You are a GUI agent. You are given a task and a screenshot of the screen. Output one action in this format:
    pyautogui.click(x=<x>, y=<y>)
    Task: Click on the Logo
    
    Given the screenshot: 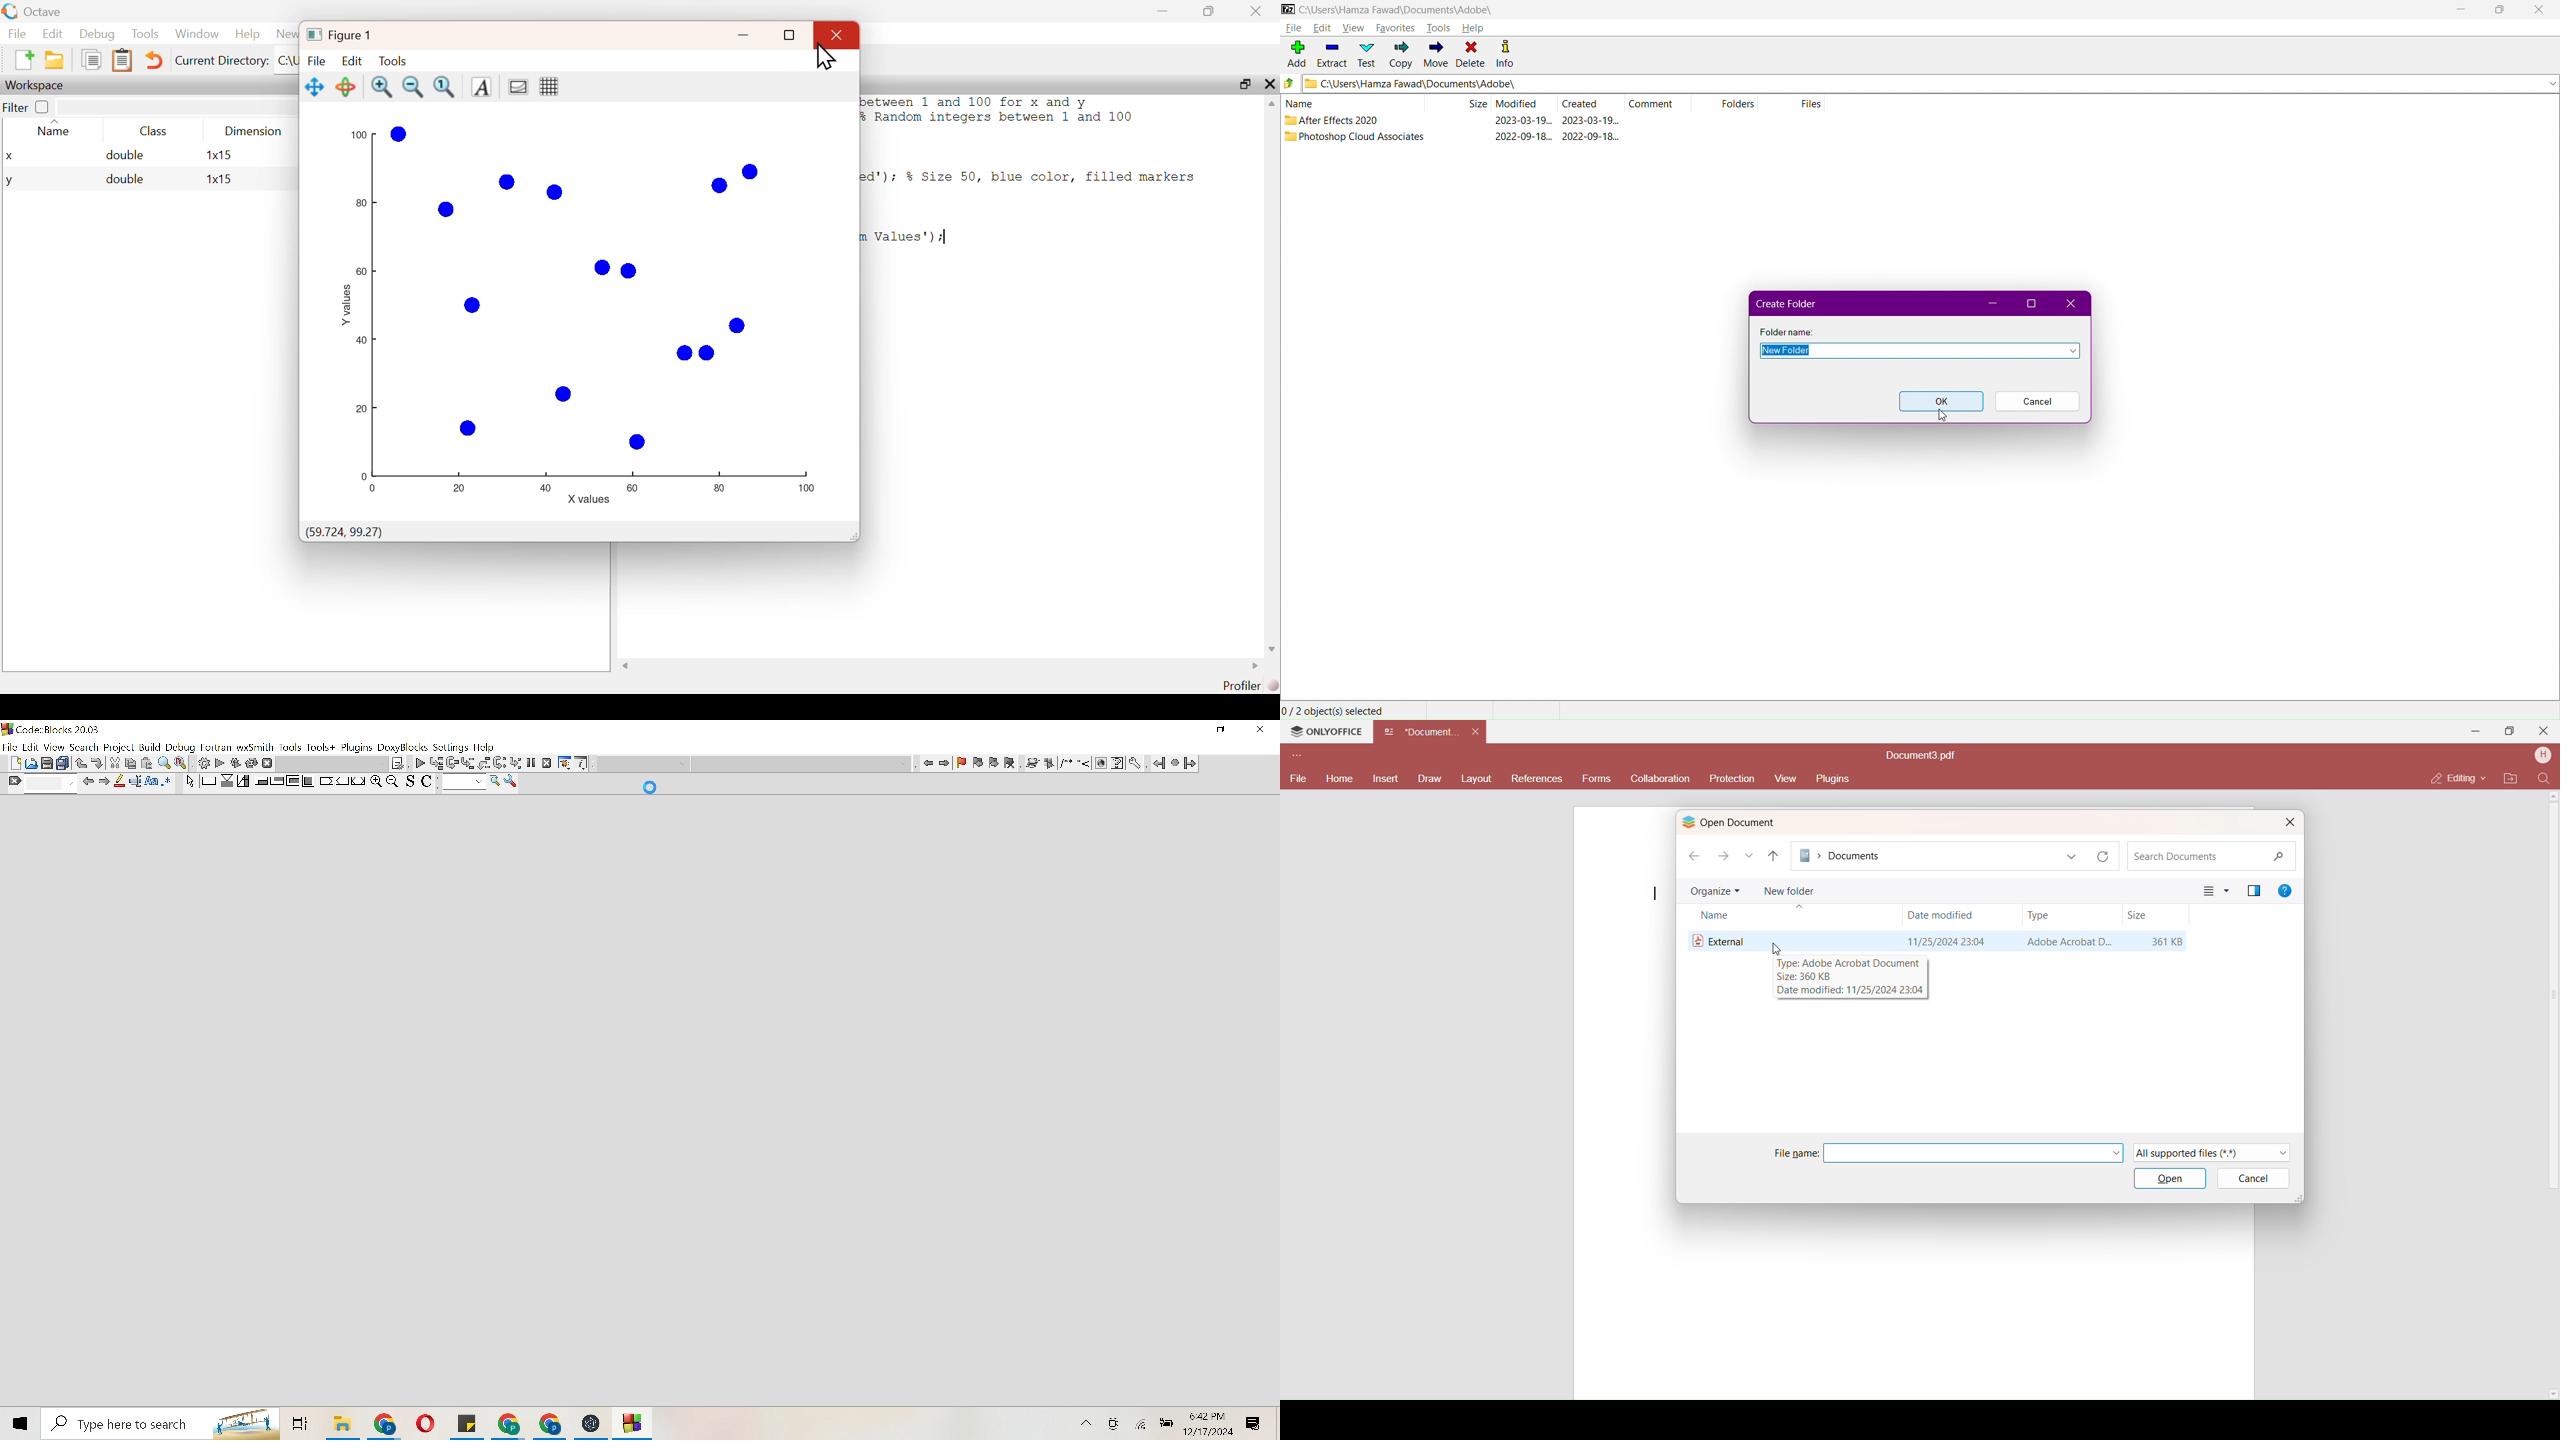 What is the action you would take?
    pyautogui.click(x=10, y=12)
    